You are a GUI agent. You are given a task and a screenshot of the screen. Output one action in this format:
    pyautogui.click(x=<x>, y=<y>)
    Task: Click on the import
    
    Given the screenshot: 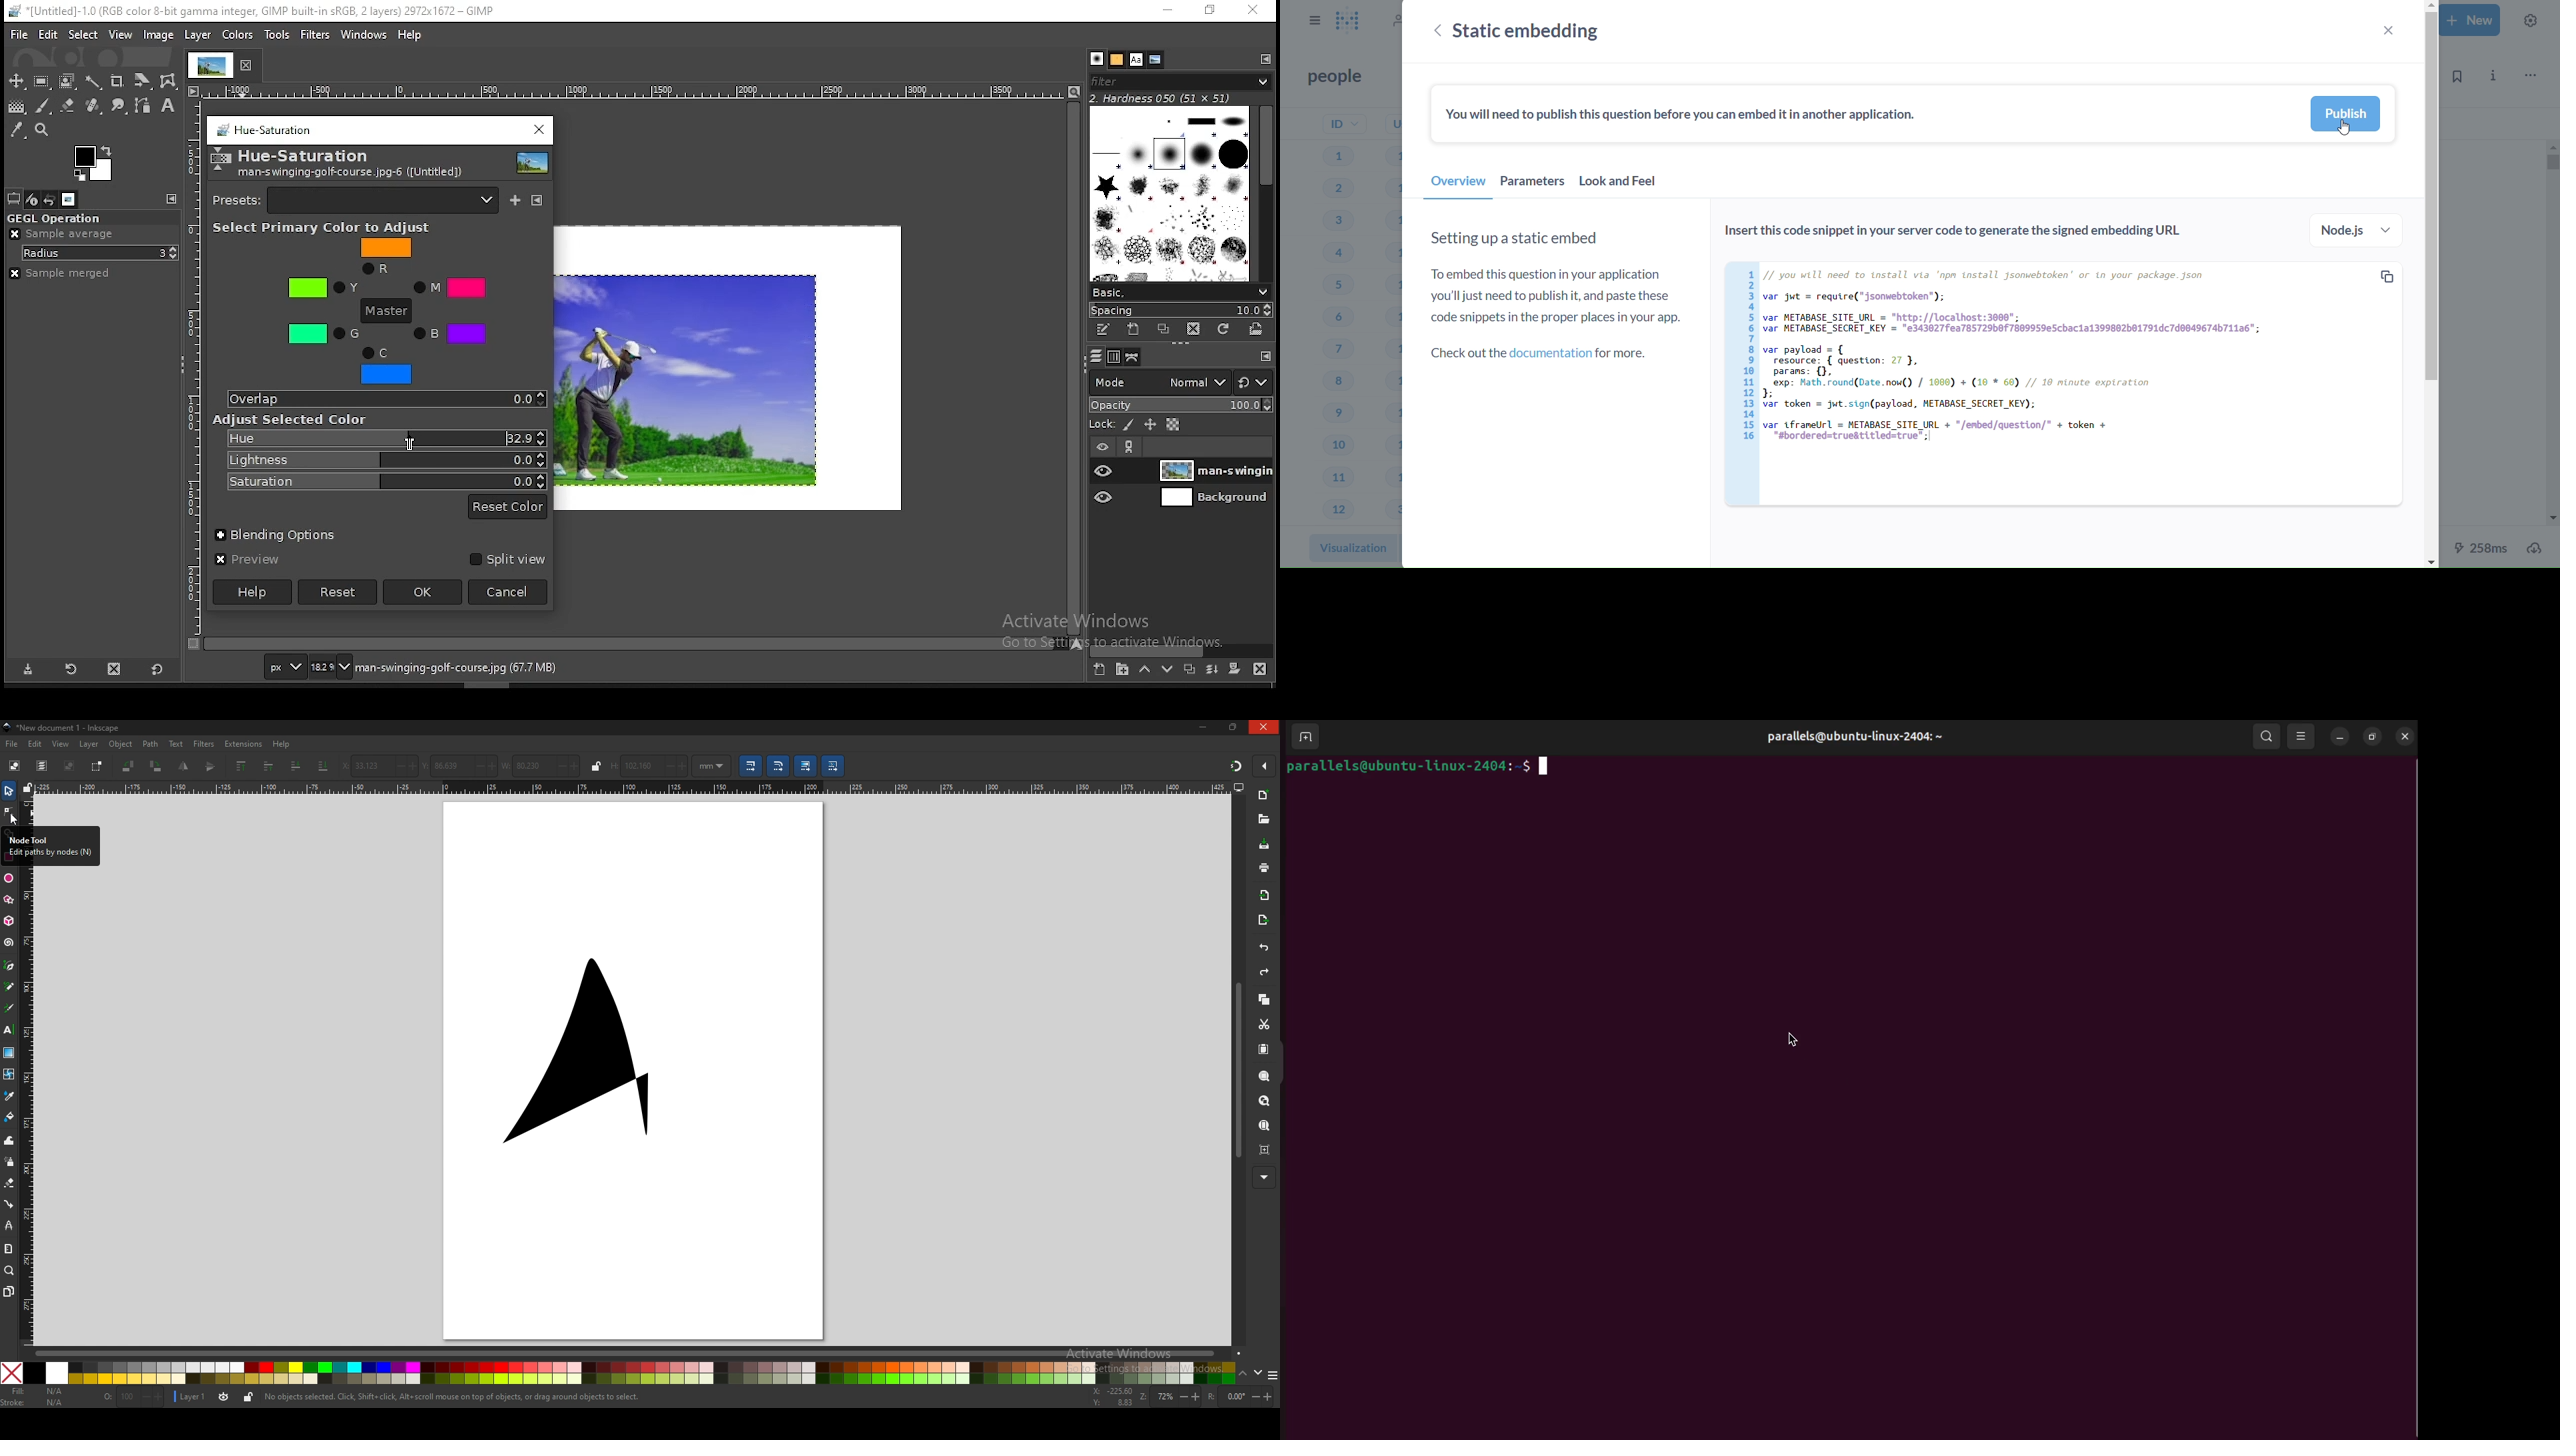 What is the action you would take?
    pyautogui.click(x=1265, y=897)
    